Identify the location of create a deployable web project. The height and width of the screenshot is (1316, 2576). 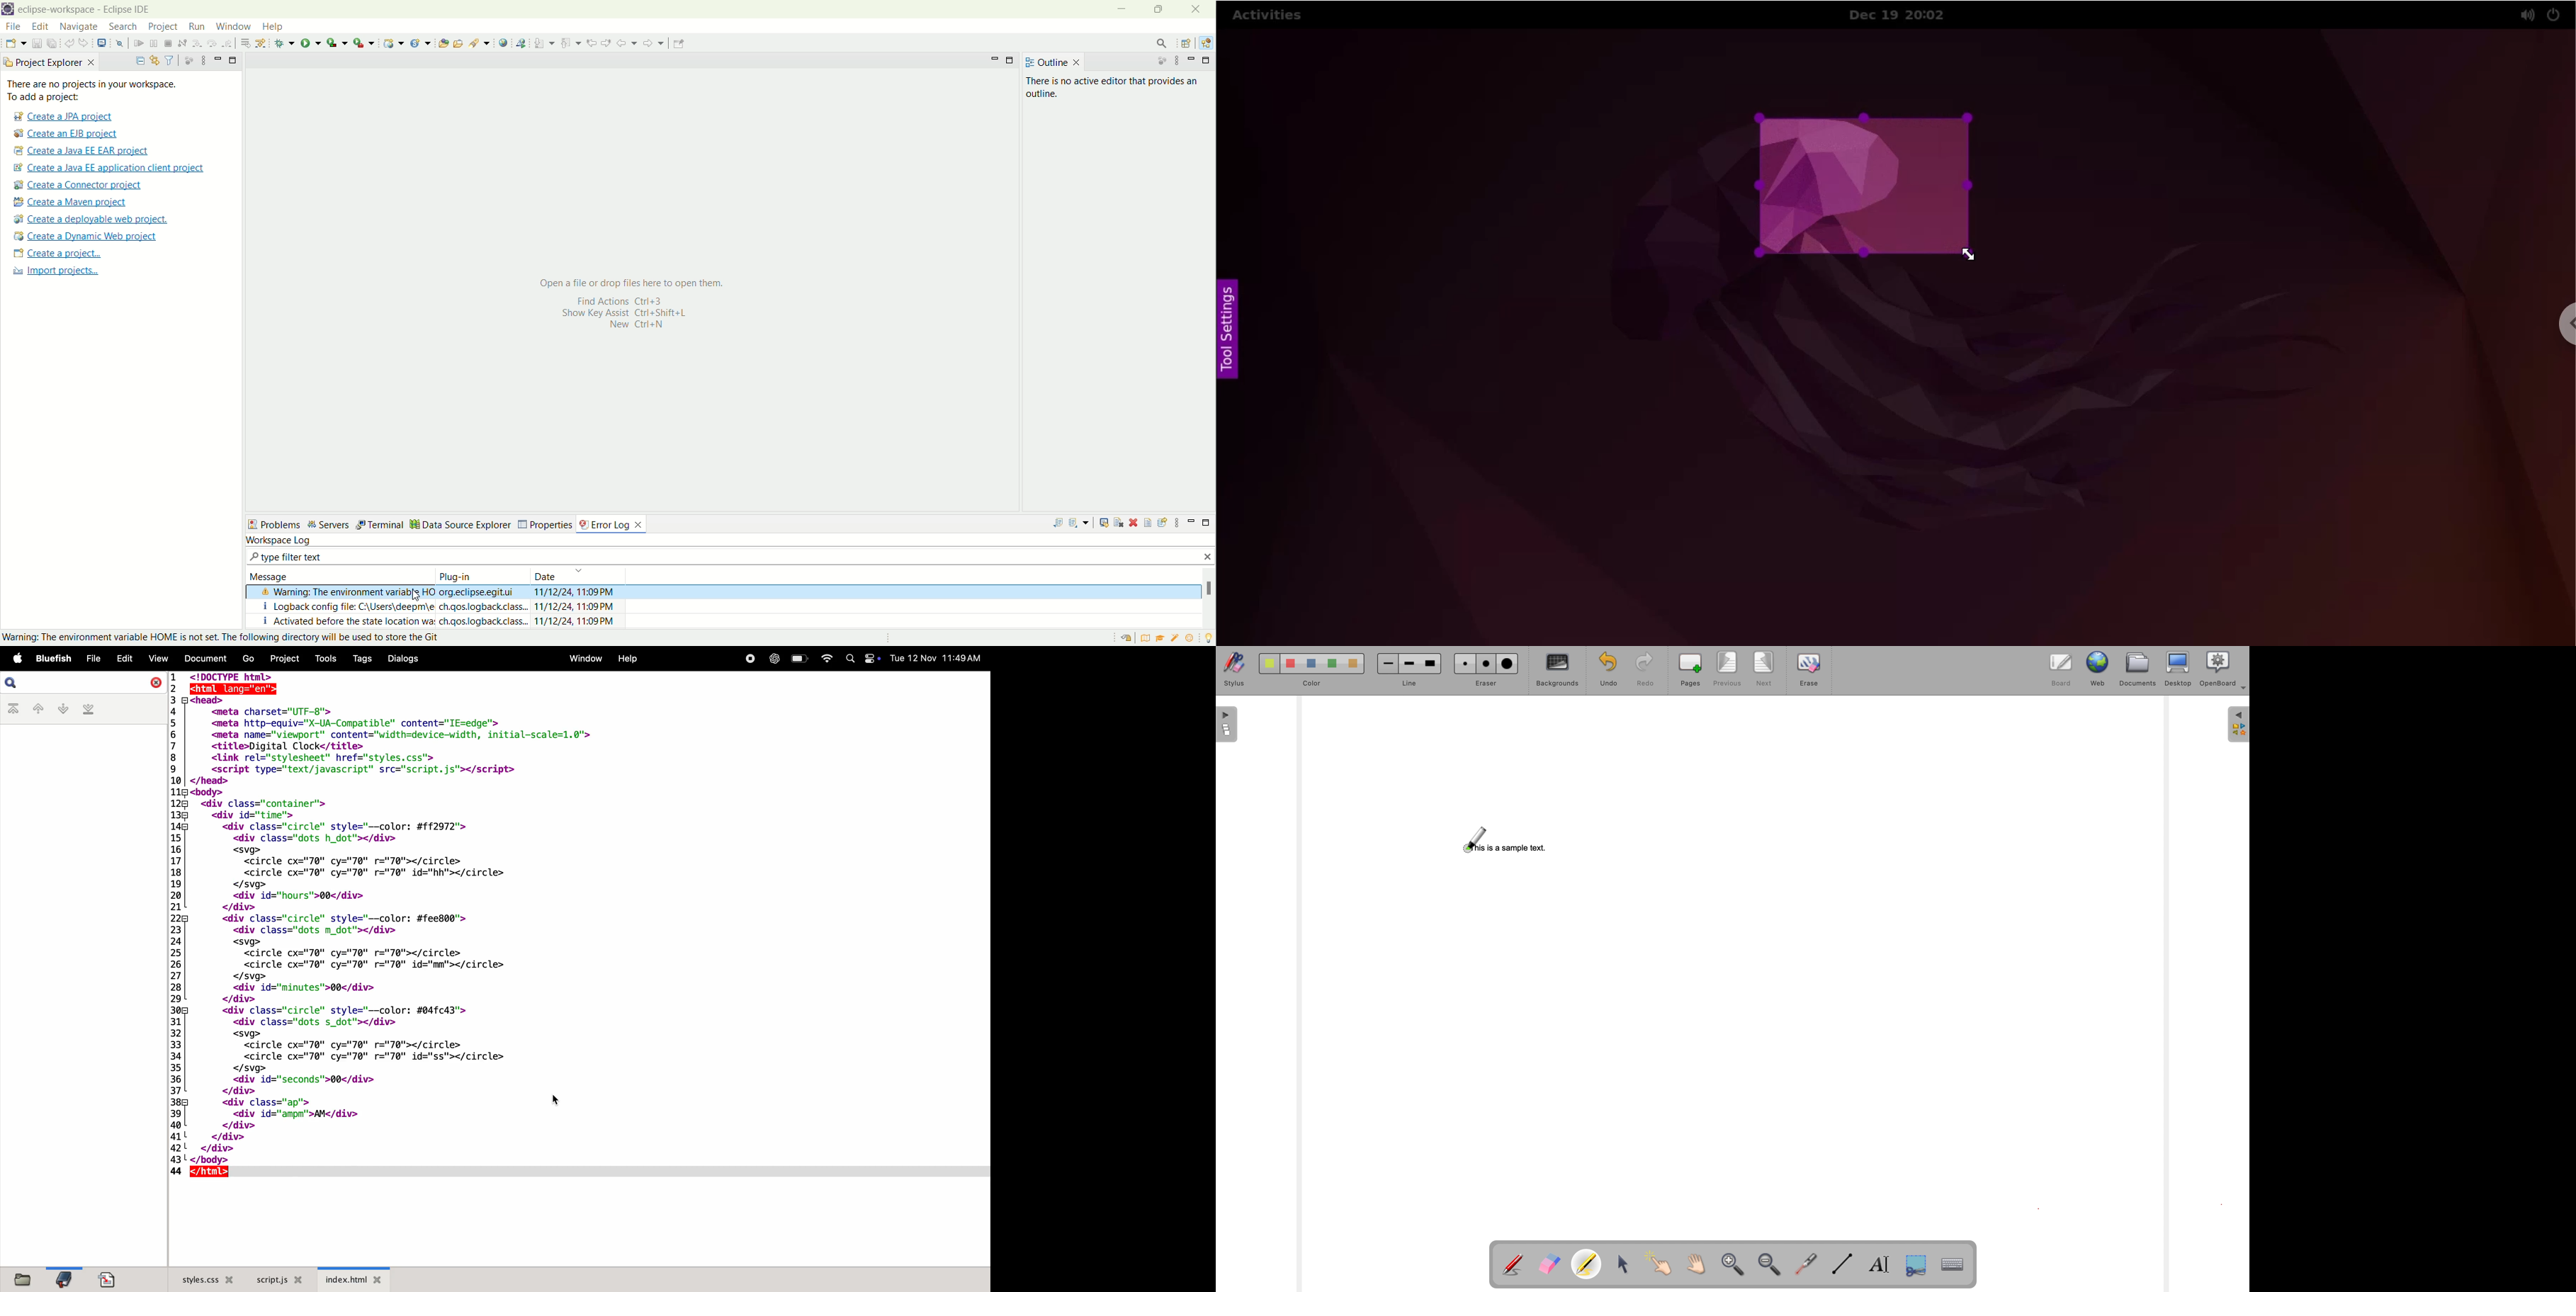
(91, 219).